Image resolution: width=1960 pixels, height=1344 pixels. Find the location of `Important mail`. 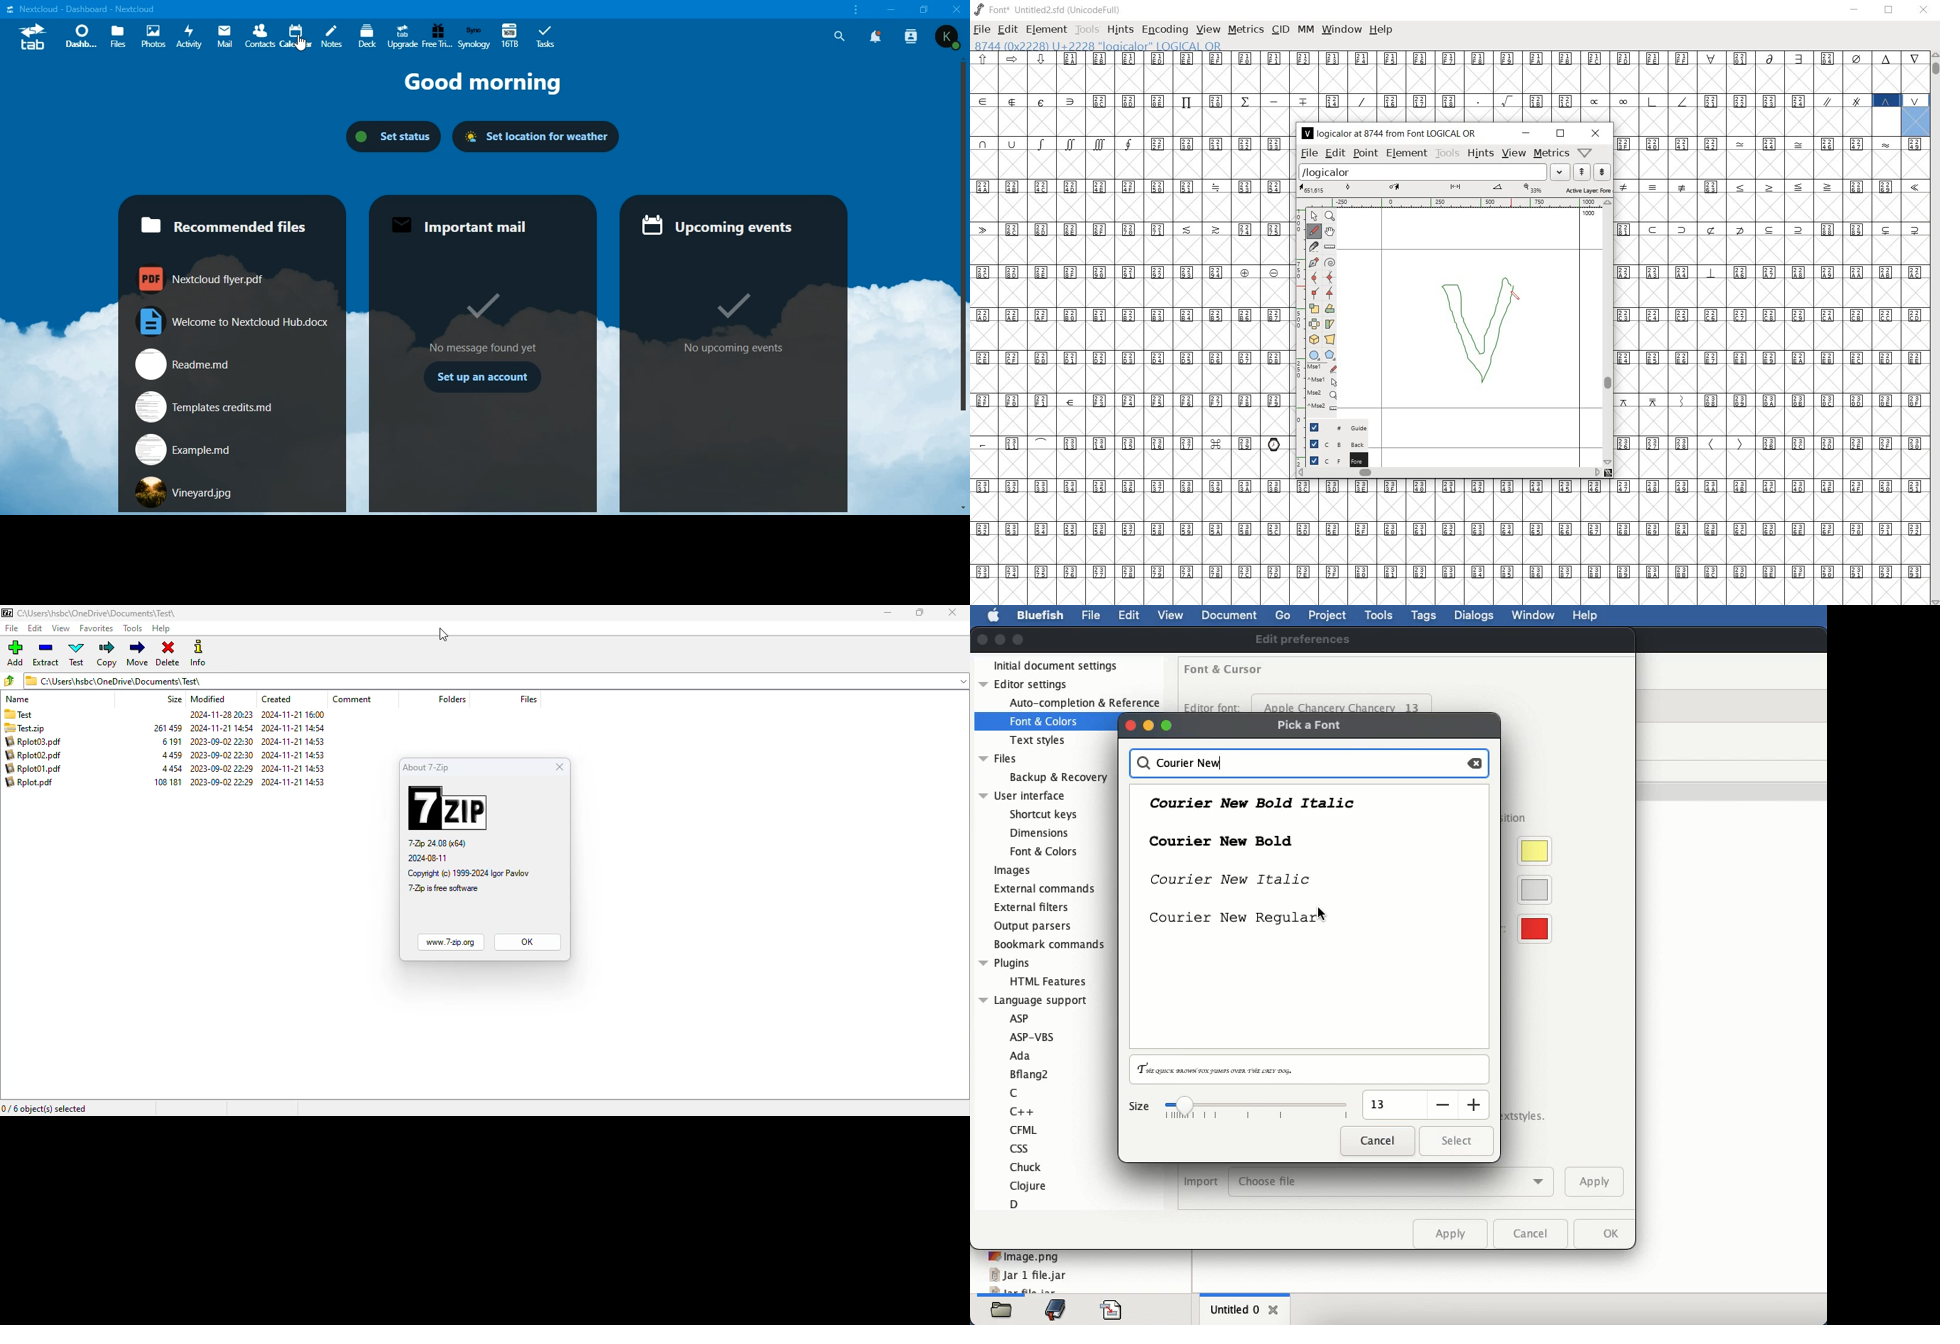

Important mail is located at coordinates (461, 226).